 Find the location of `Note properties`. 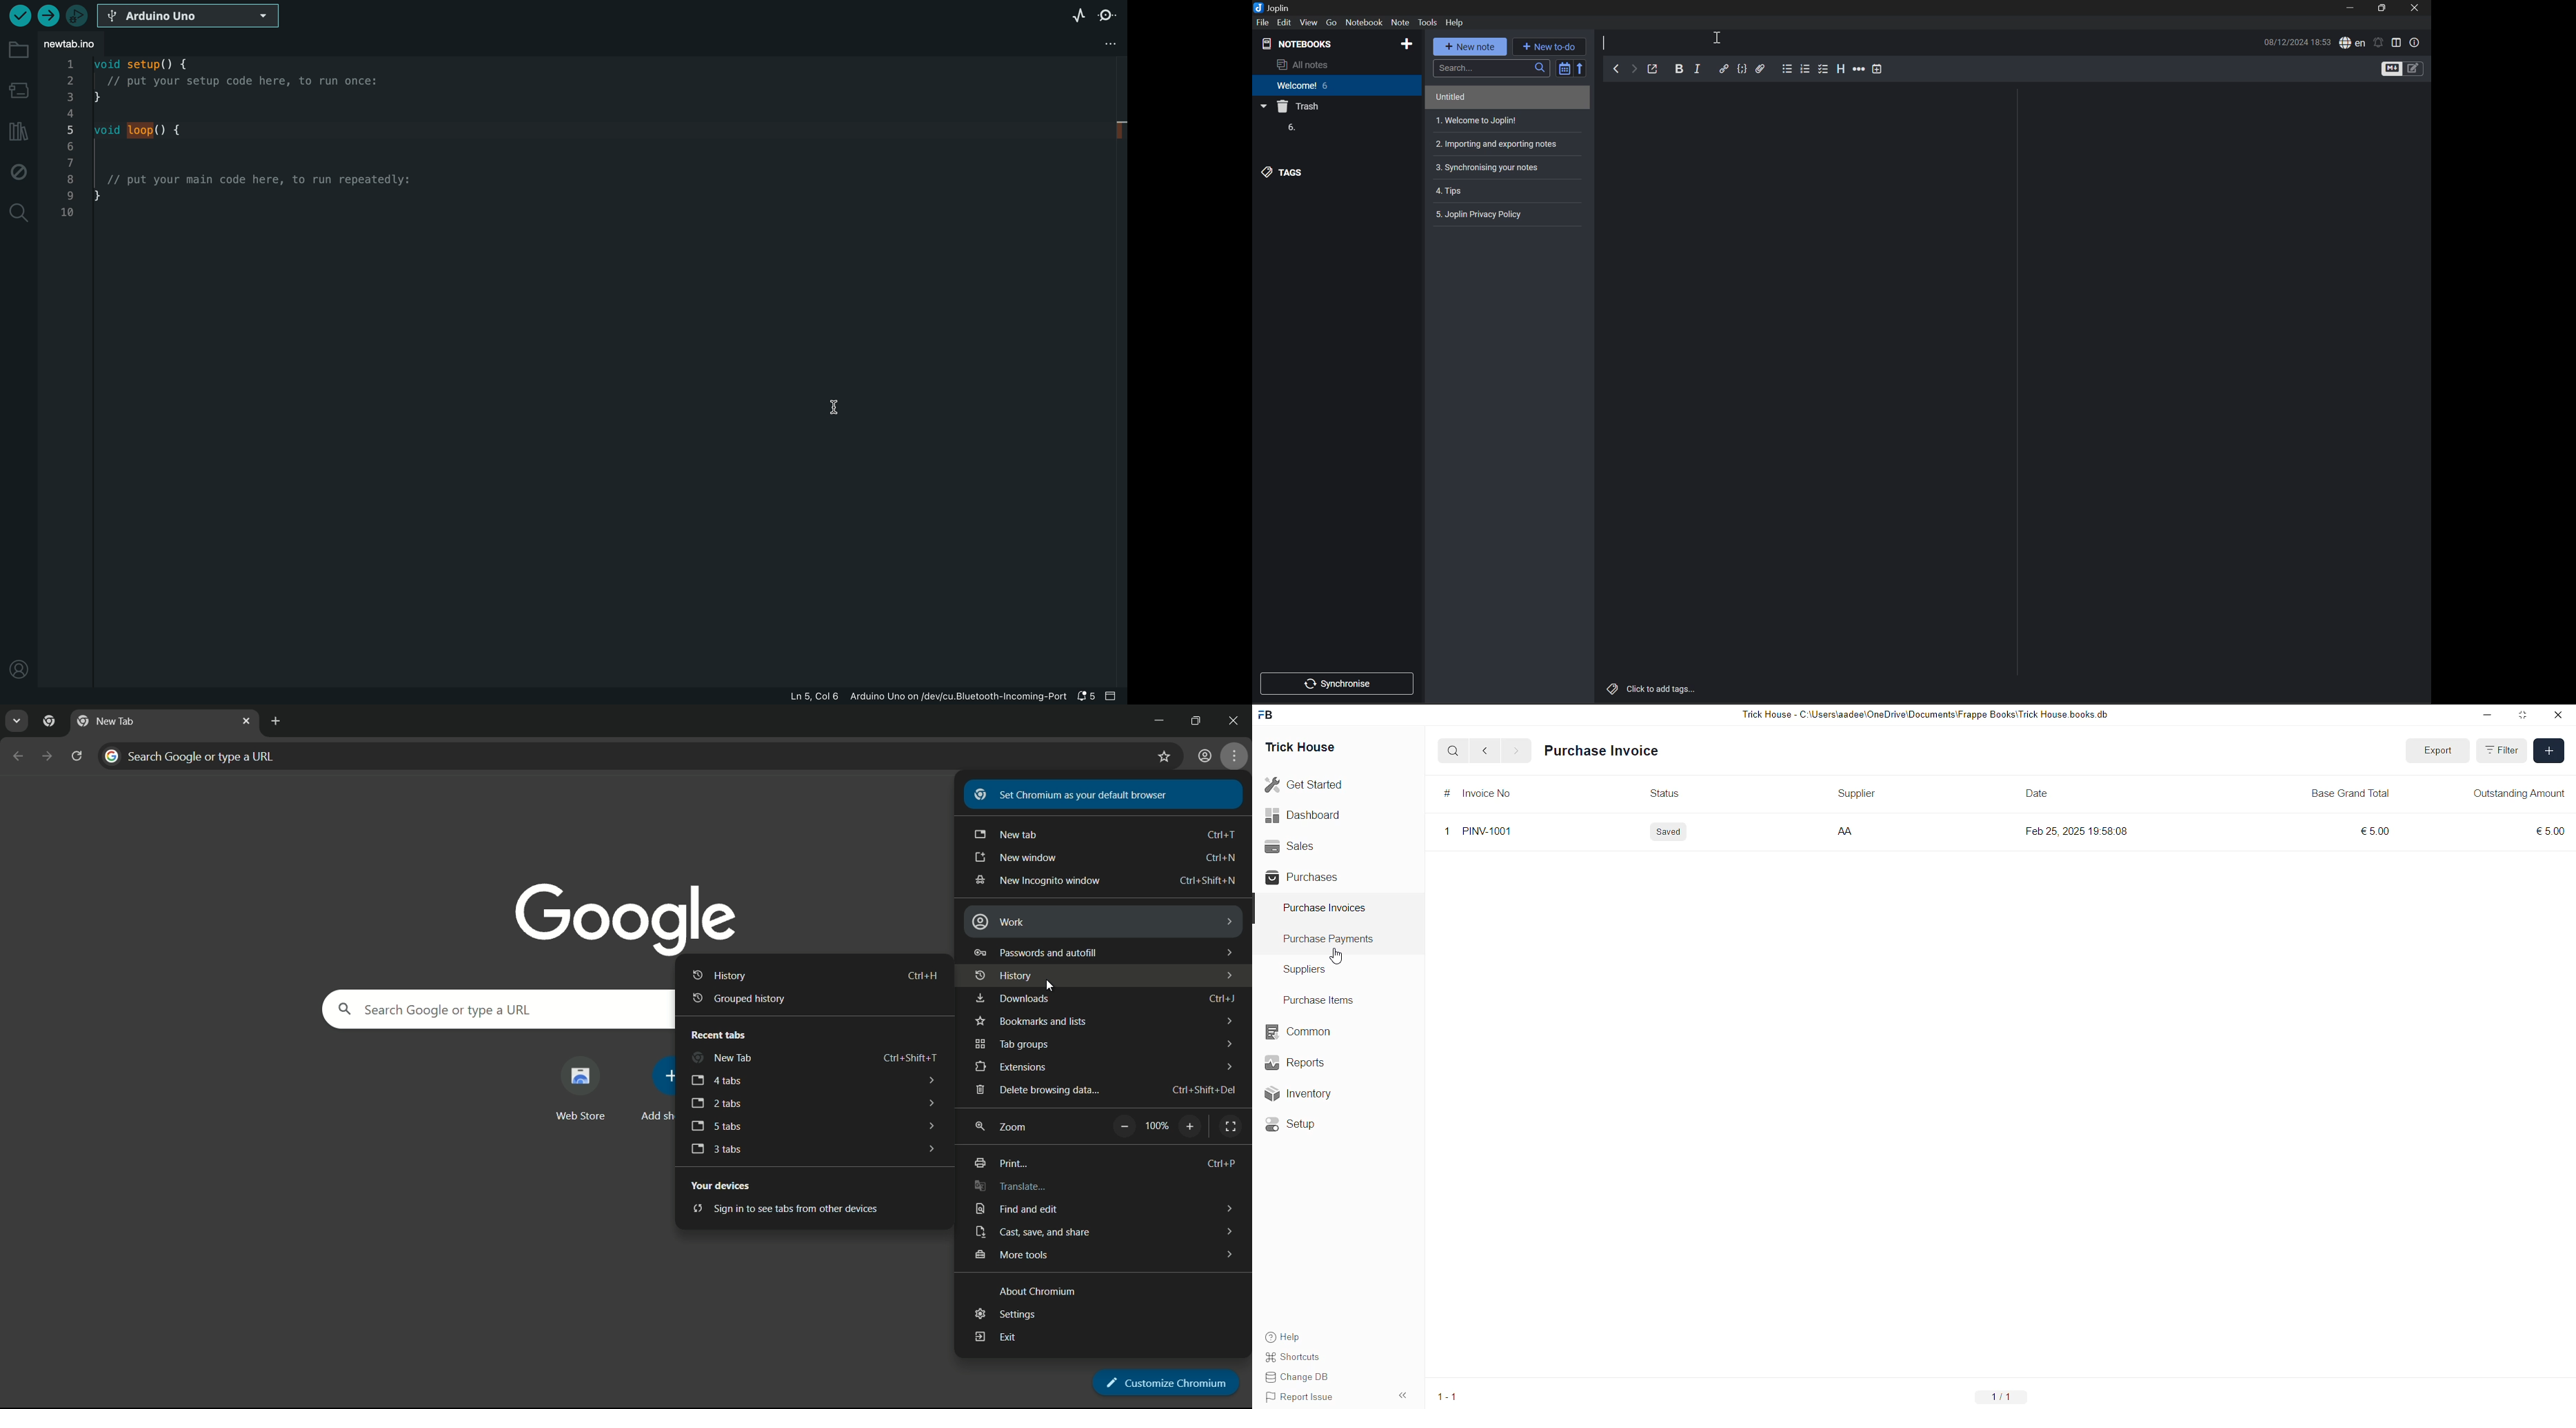

Note properties is located at coordinates (2414, 42).